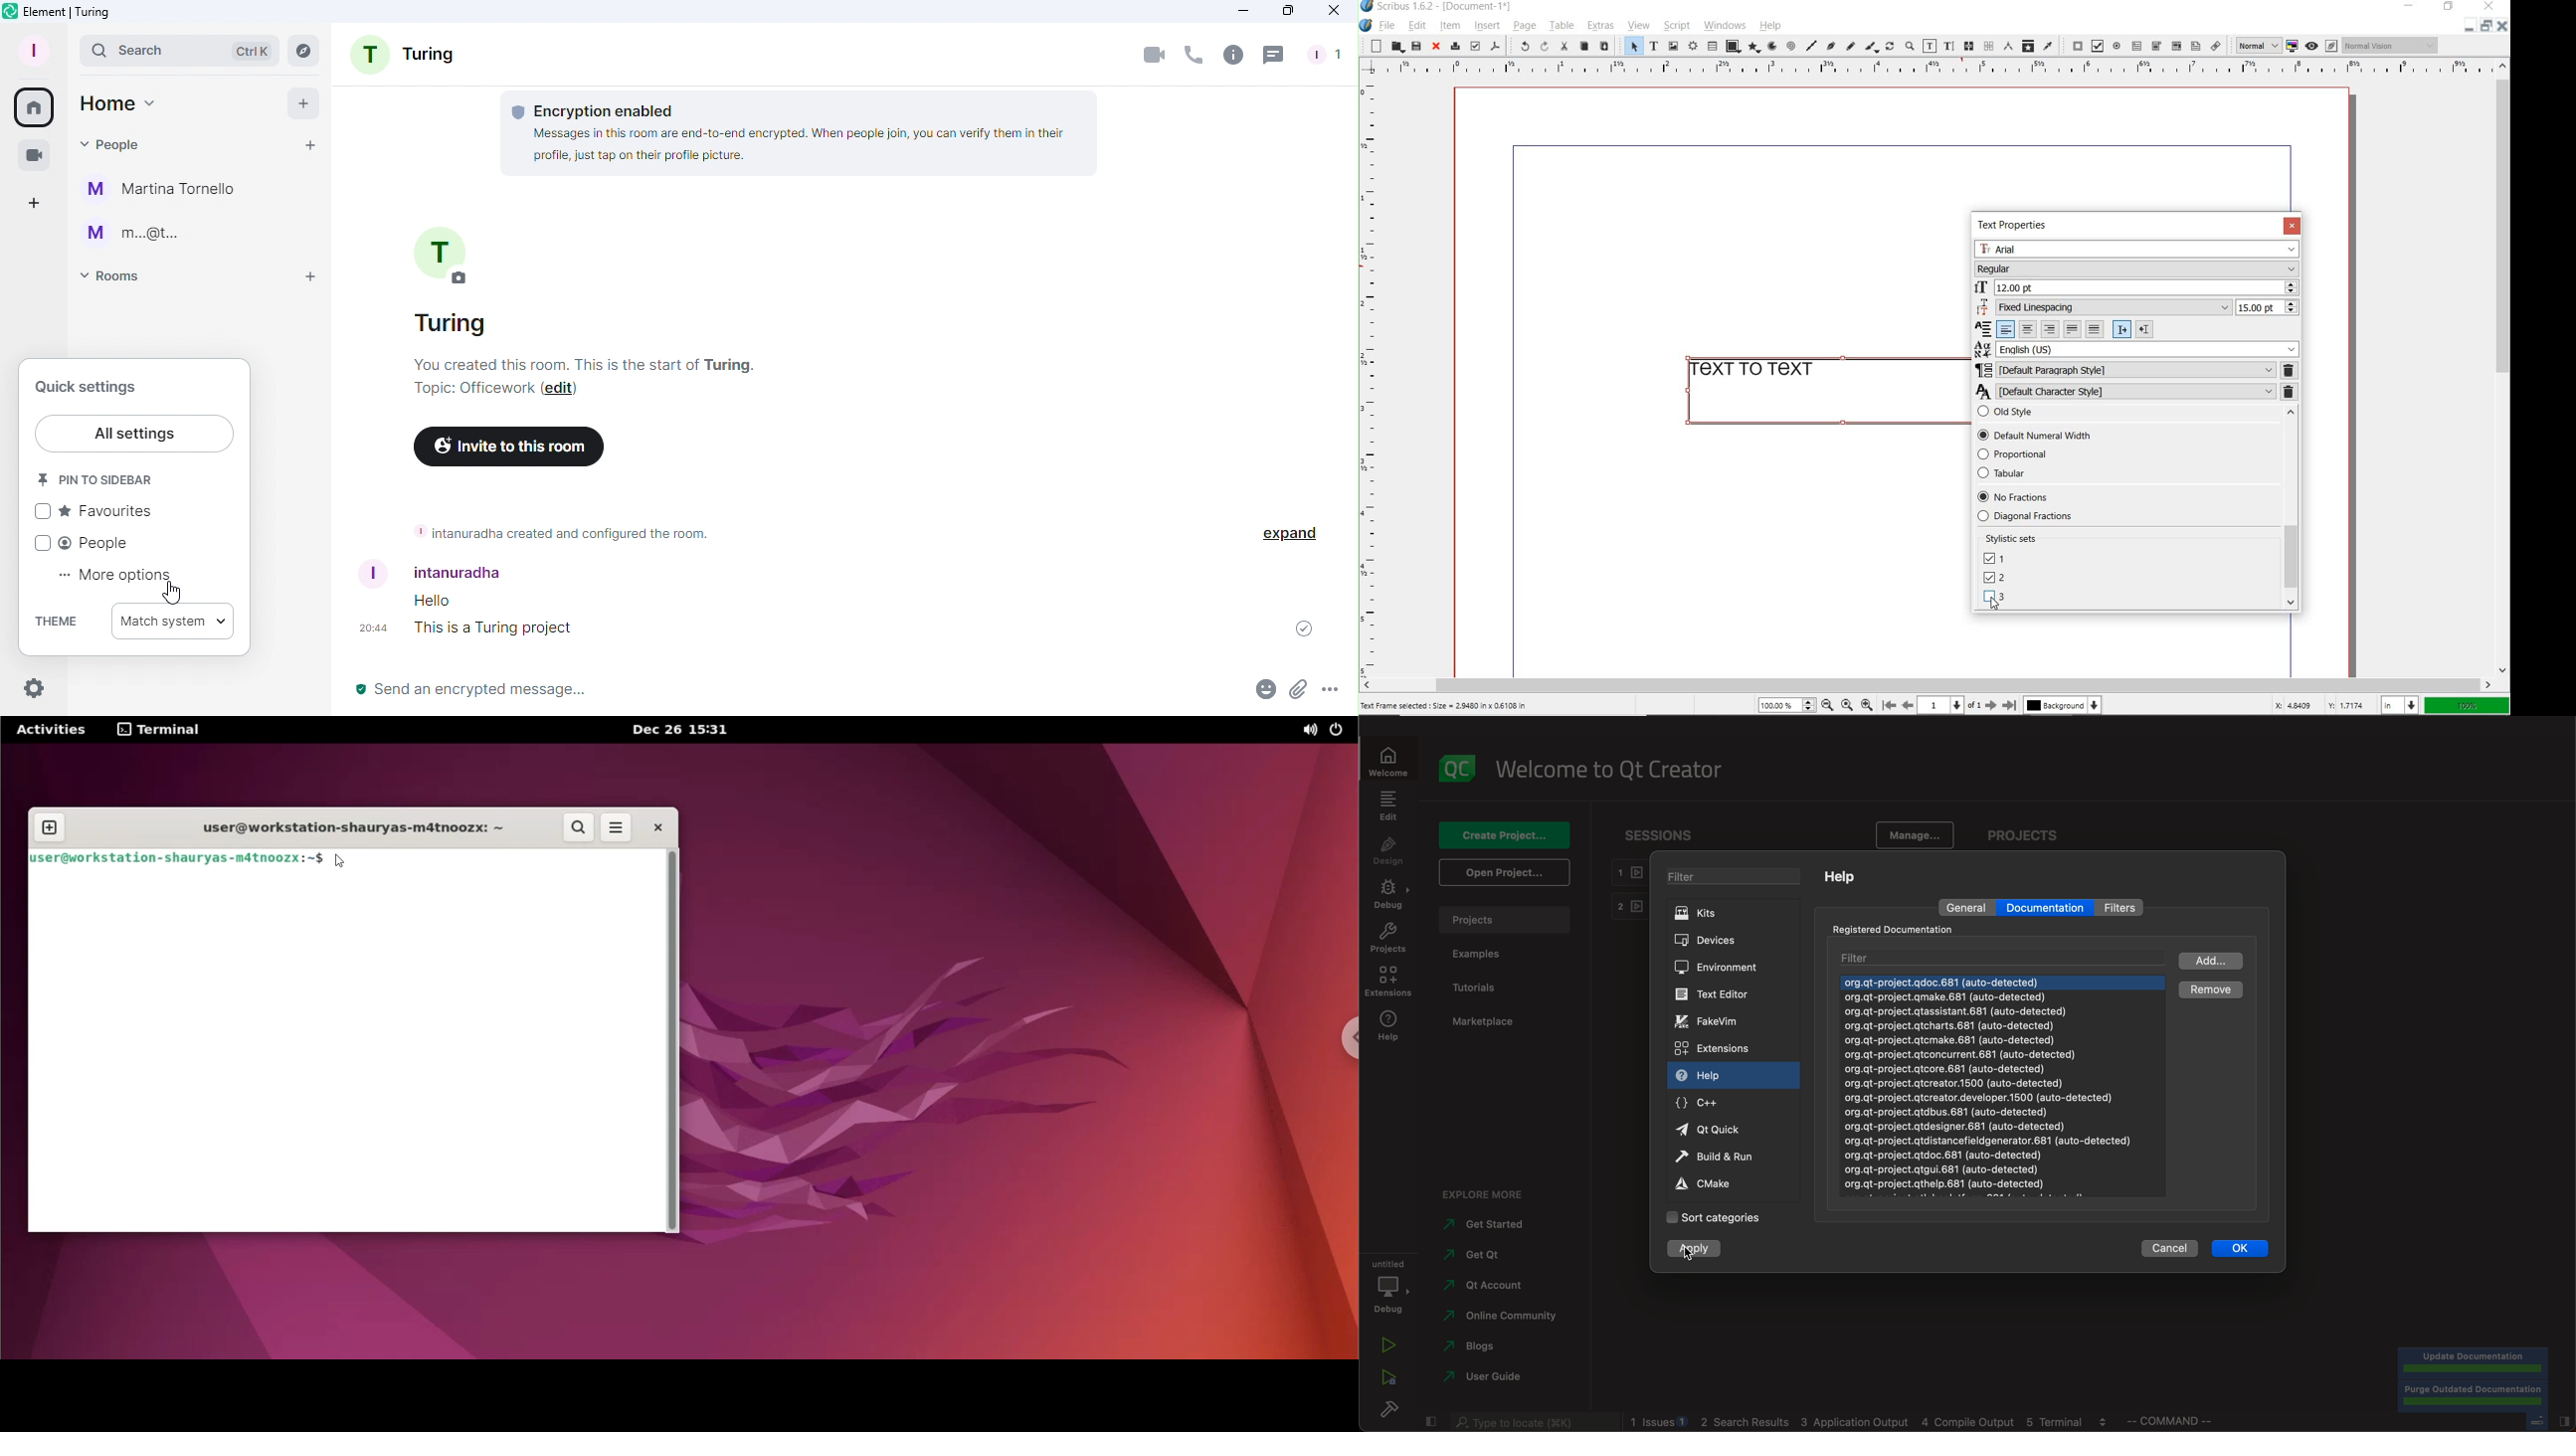 The image size is (2576, 1456). What do you see at coordinates (131, 232) in the screenshot?
I see `m...@t...` at bounding box center [131, 232].